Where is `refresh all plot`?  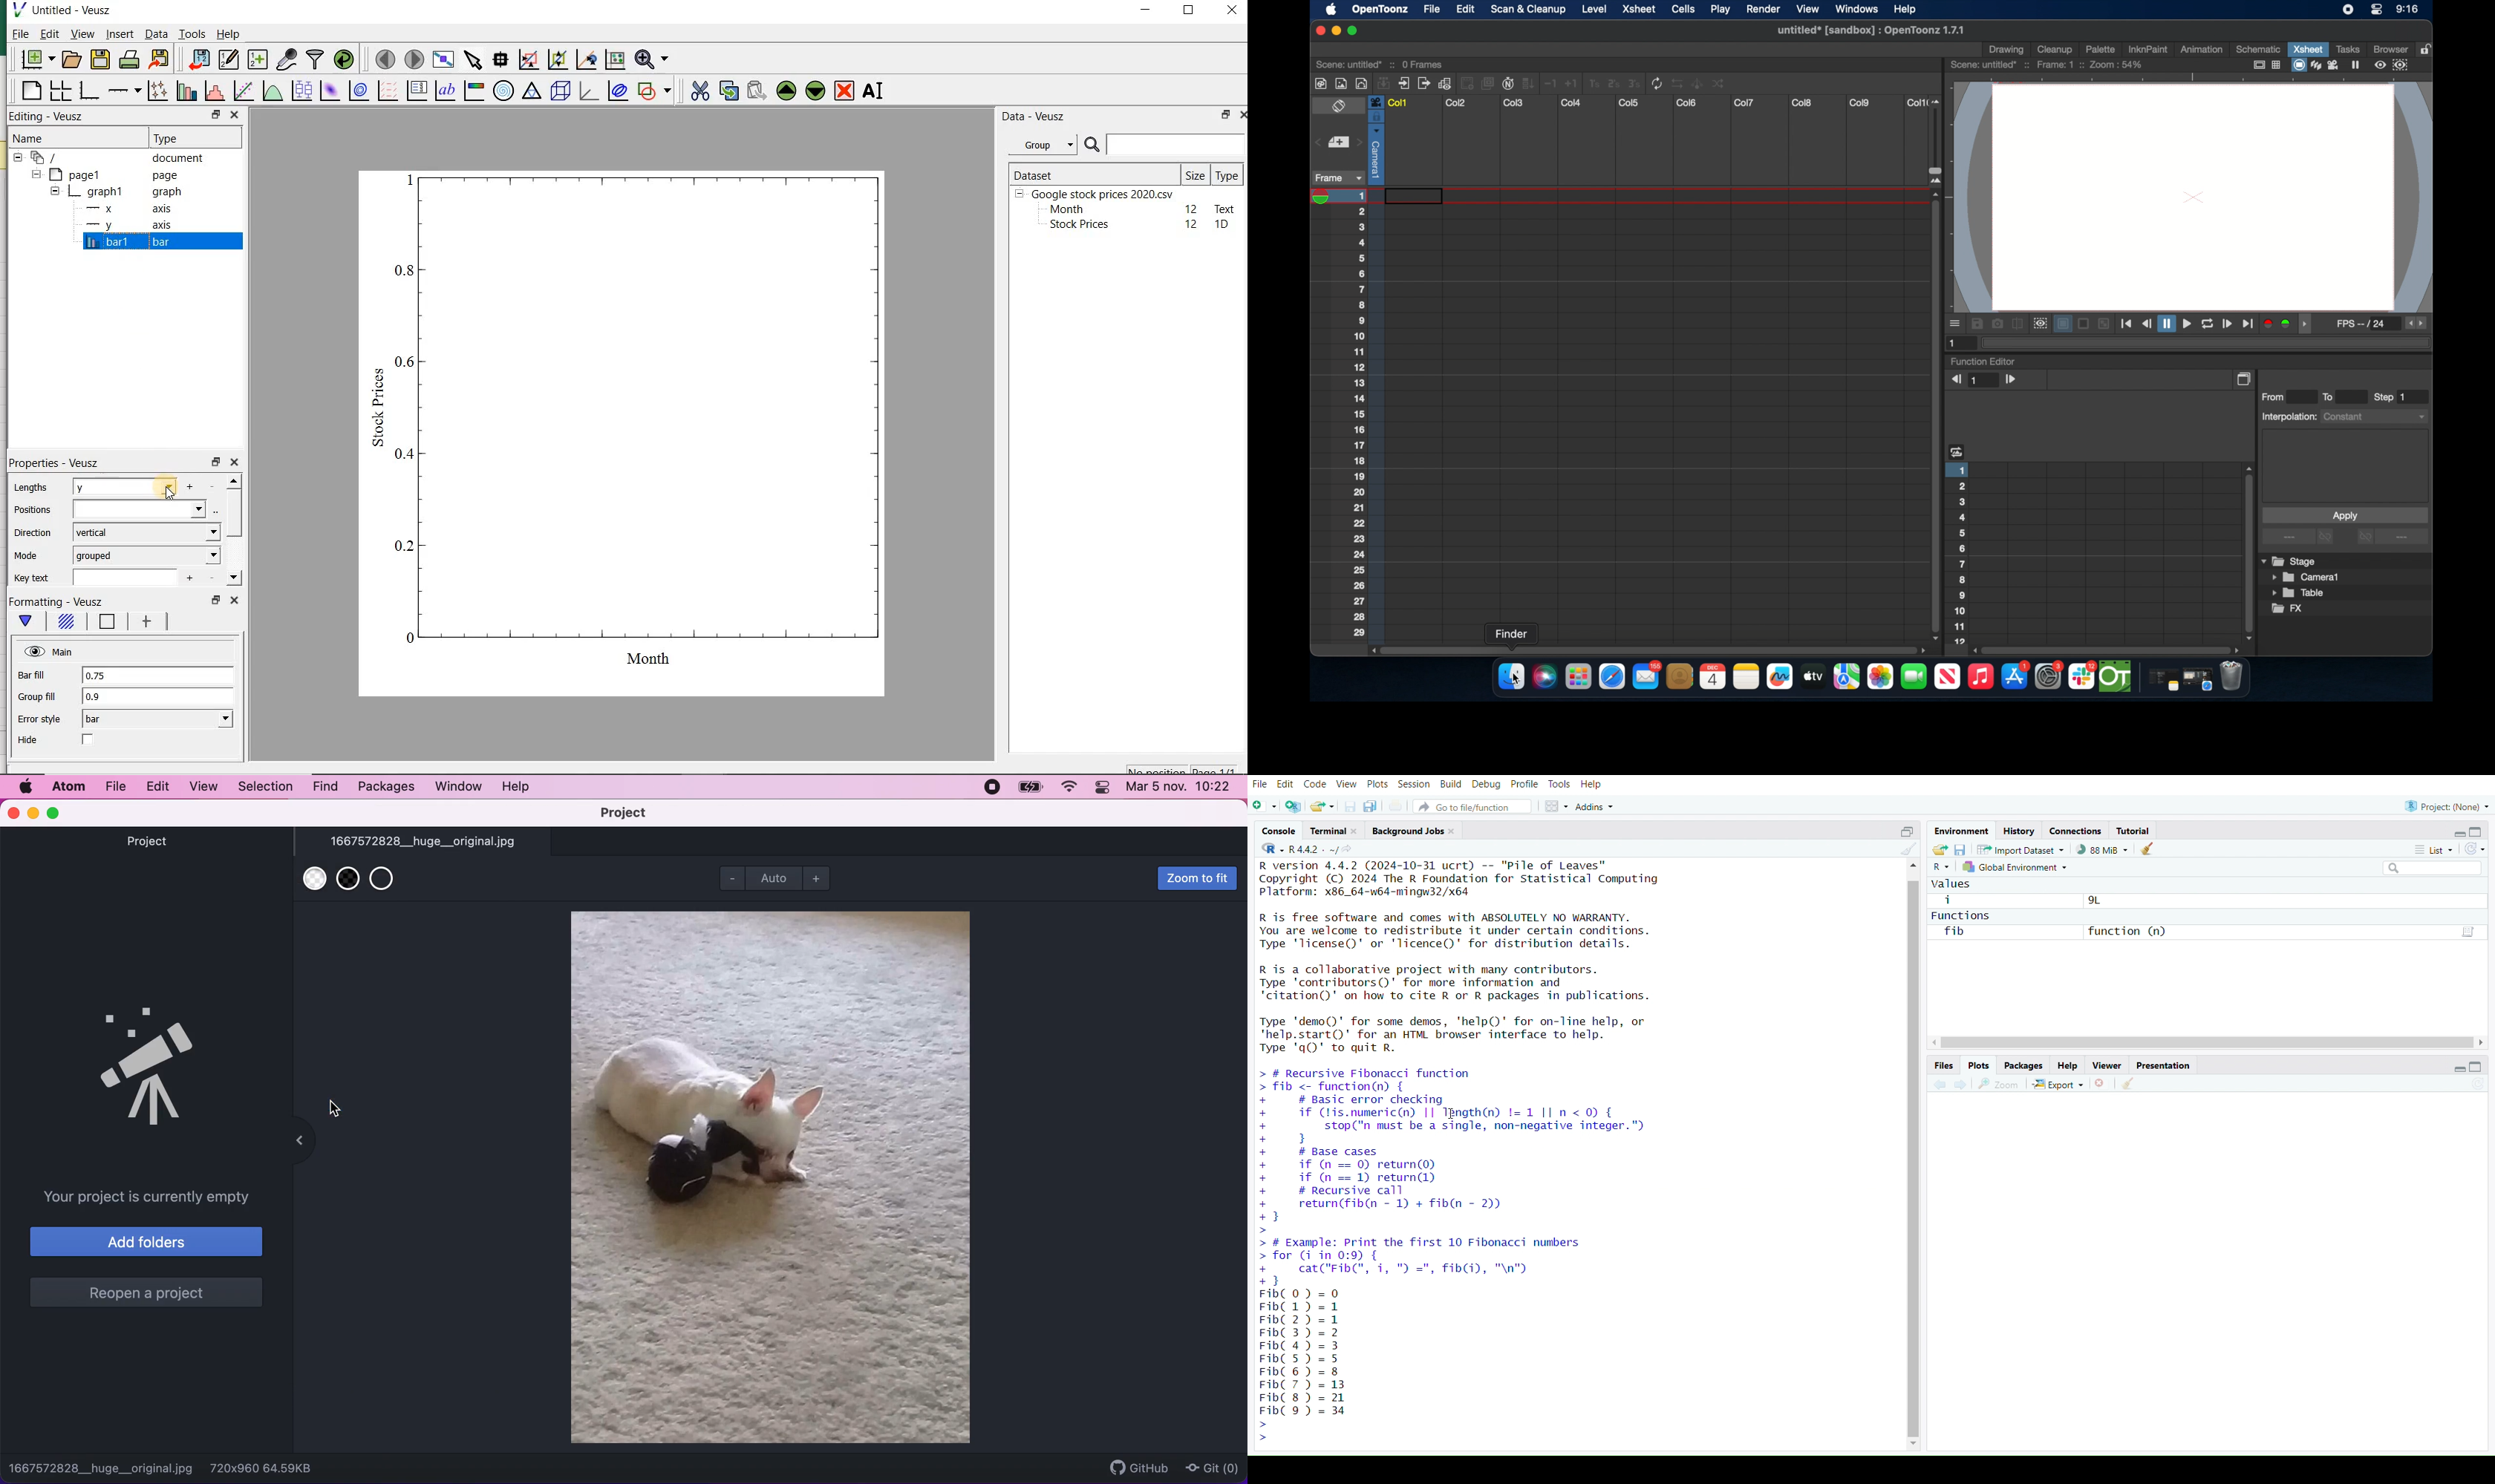 refresh all plot is located at coordinates (2470, 1085).